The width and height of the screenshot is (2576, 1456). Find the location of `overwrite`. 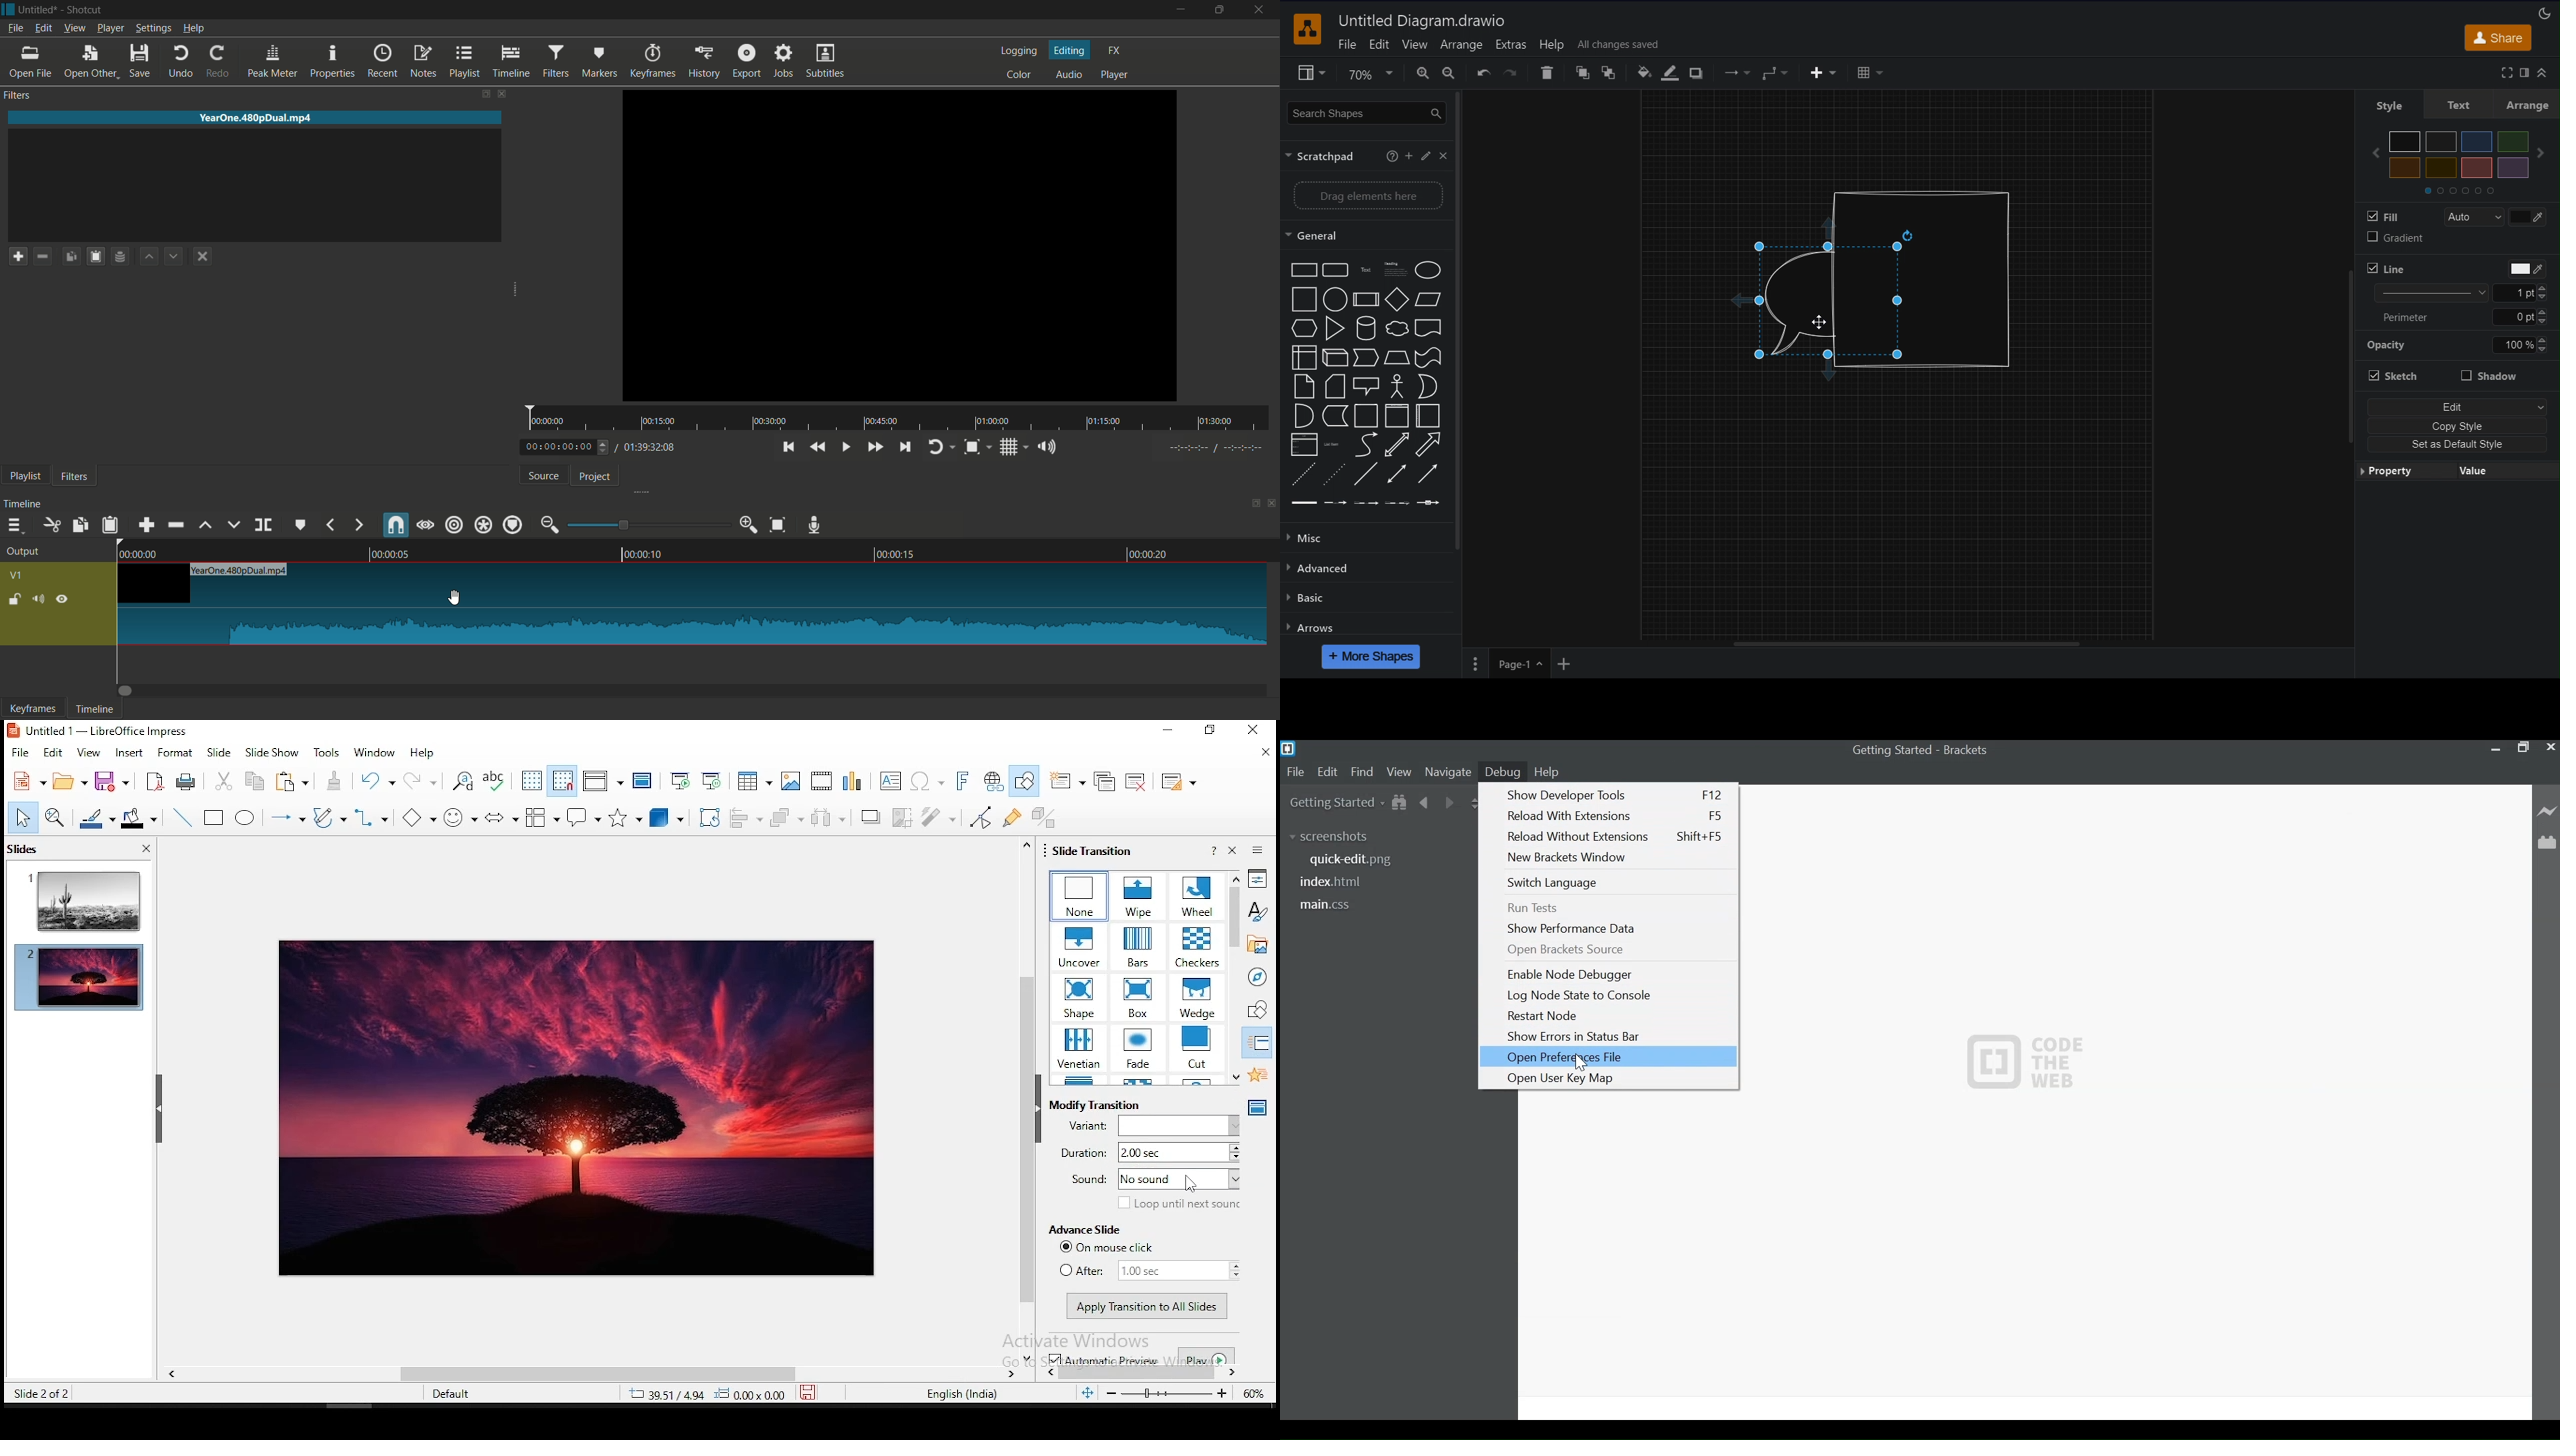

overwrite is located at coordinates (234, 525).